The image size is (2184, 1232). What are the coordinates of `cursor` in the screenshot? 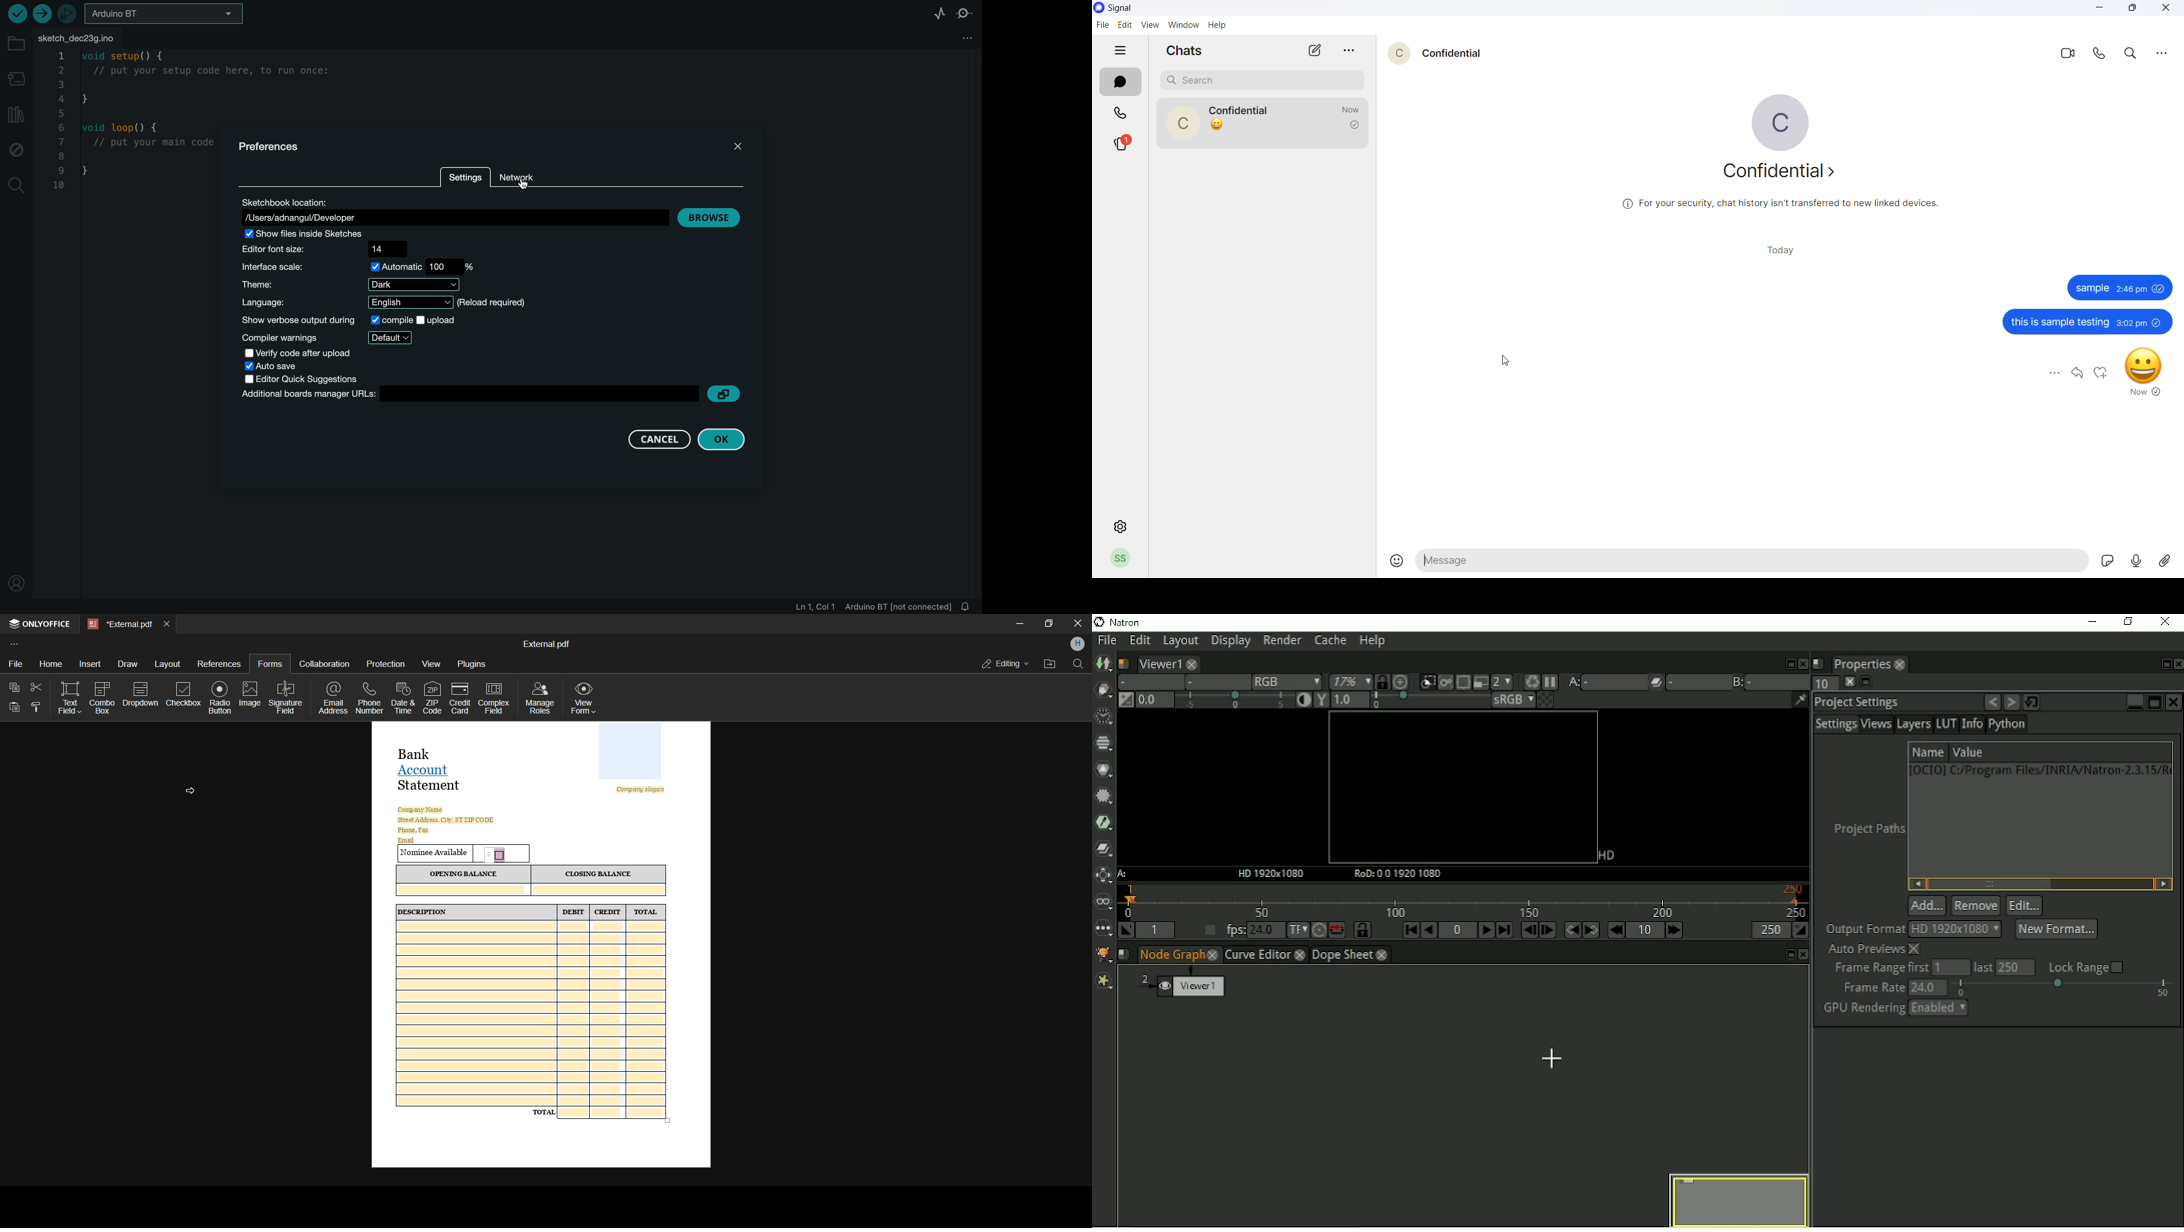 It's located at (191, 790).